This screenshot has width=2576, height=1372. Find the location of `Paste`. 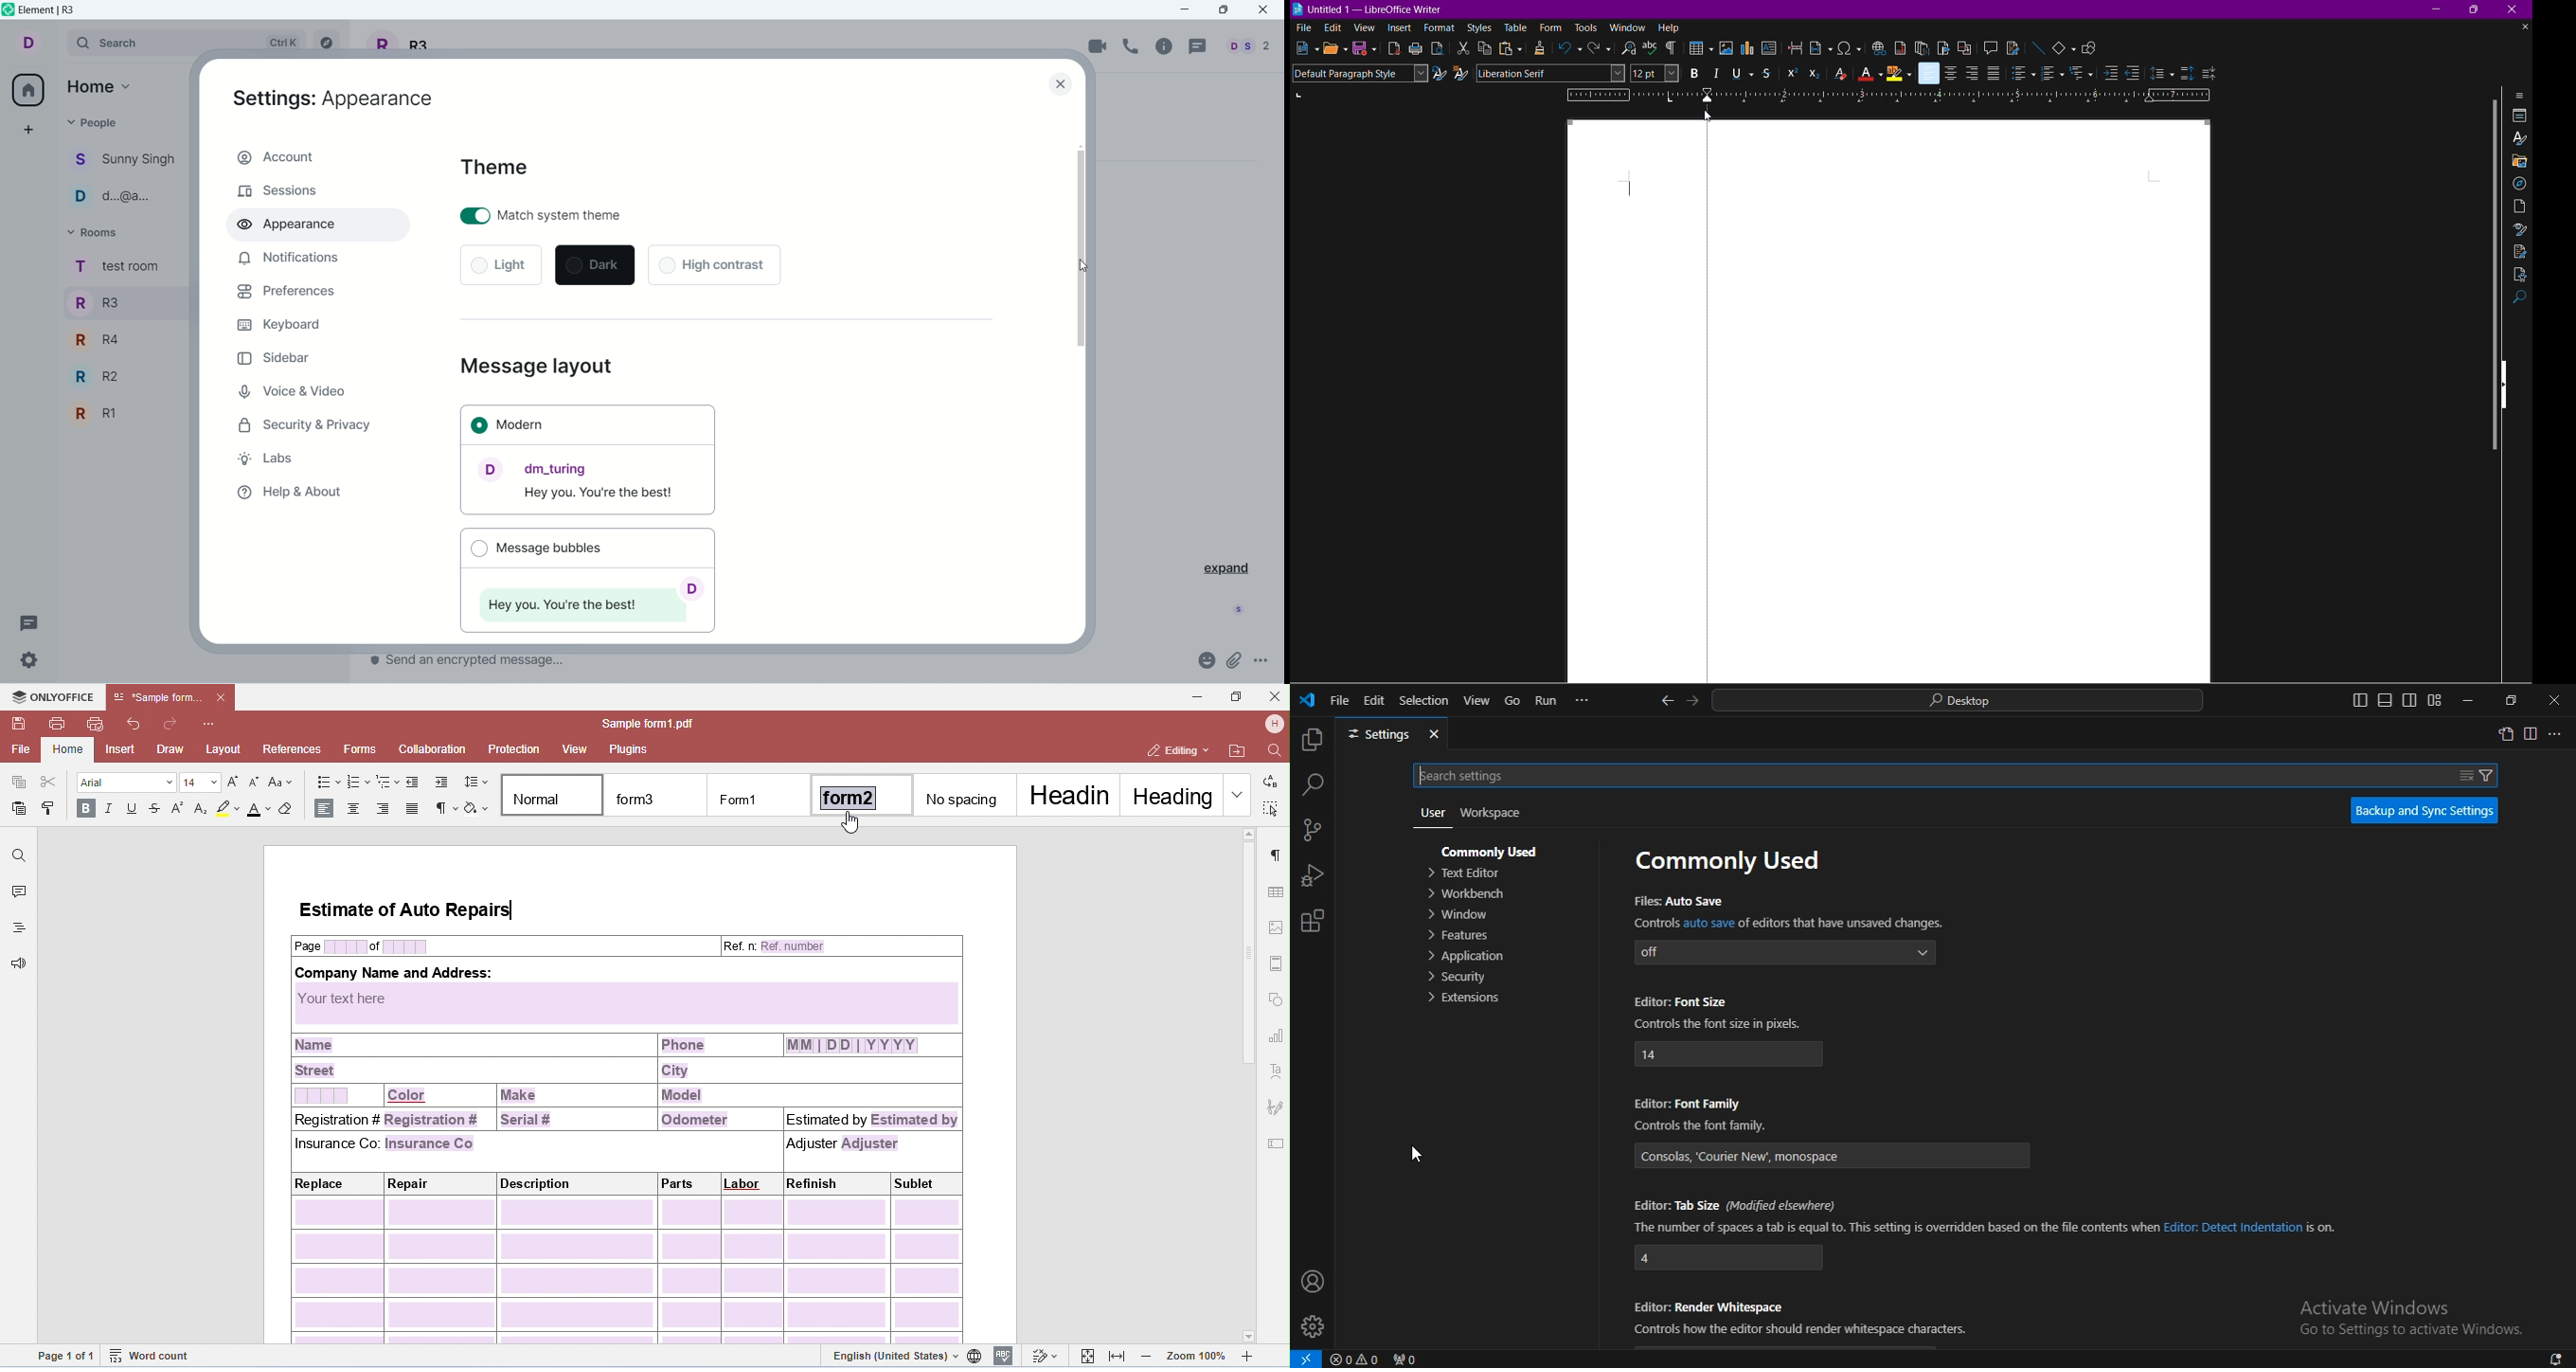

Paste is located at coordinates (1509, 49).